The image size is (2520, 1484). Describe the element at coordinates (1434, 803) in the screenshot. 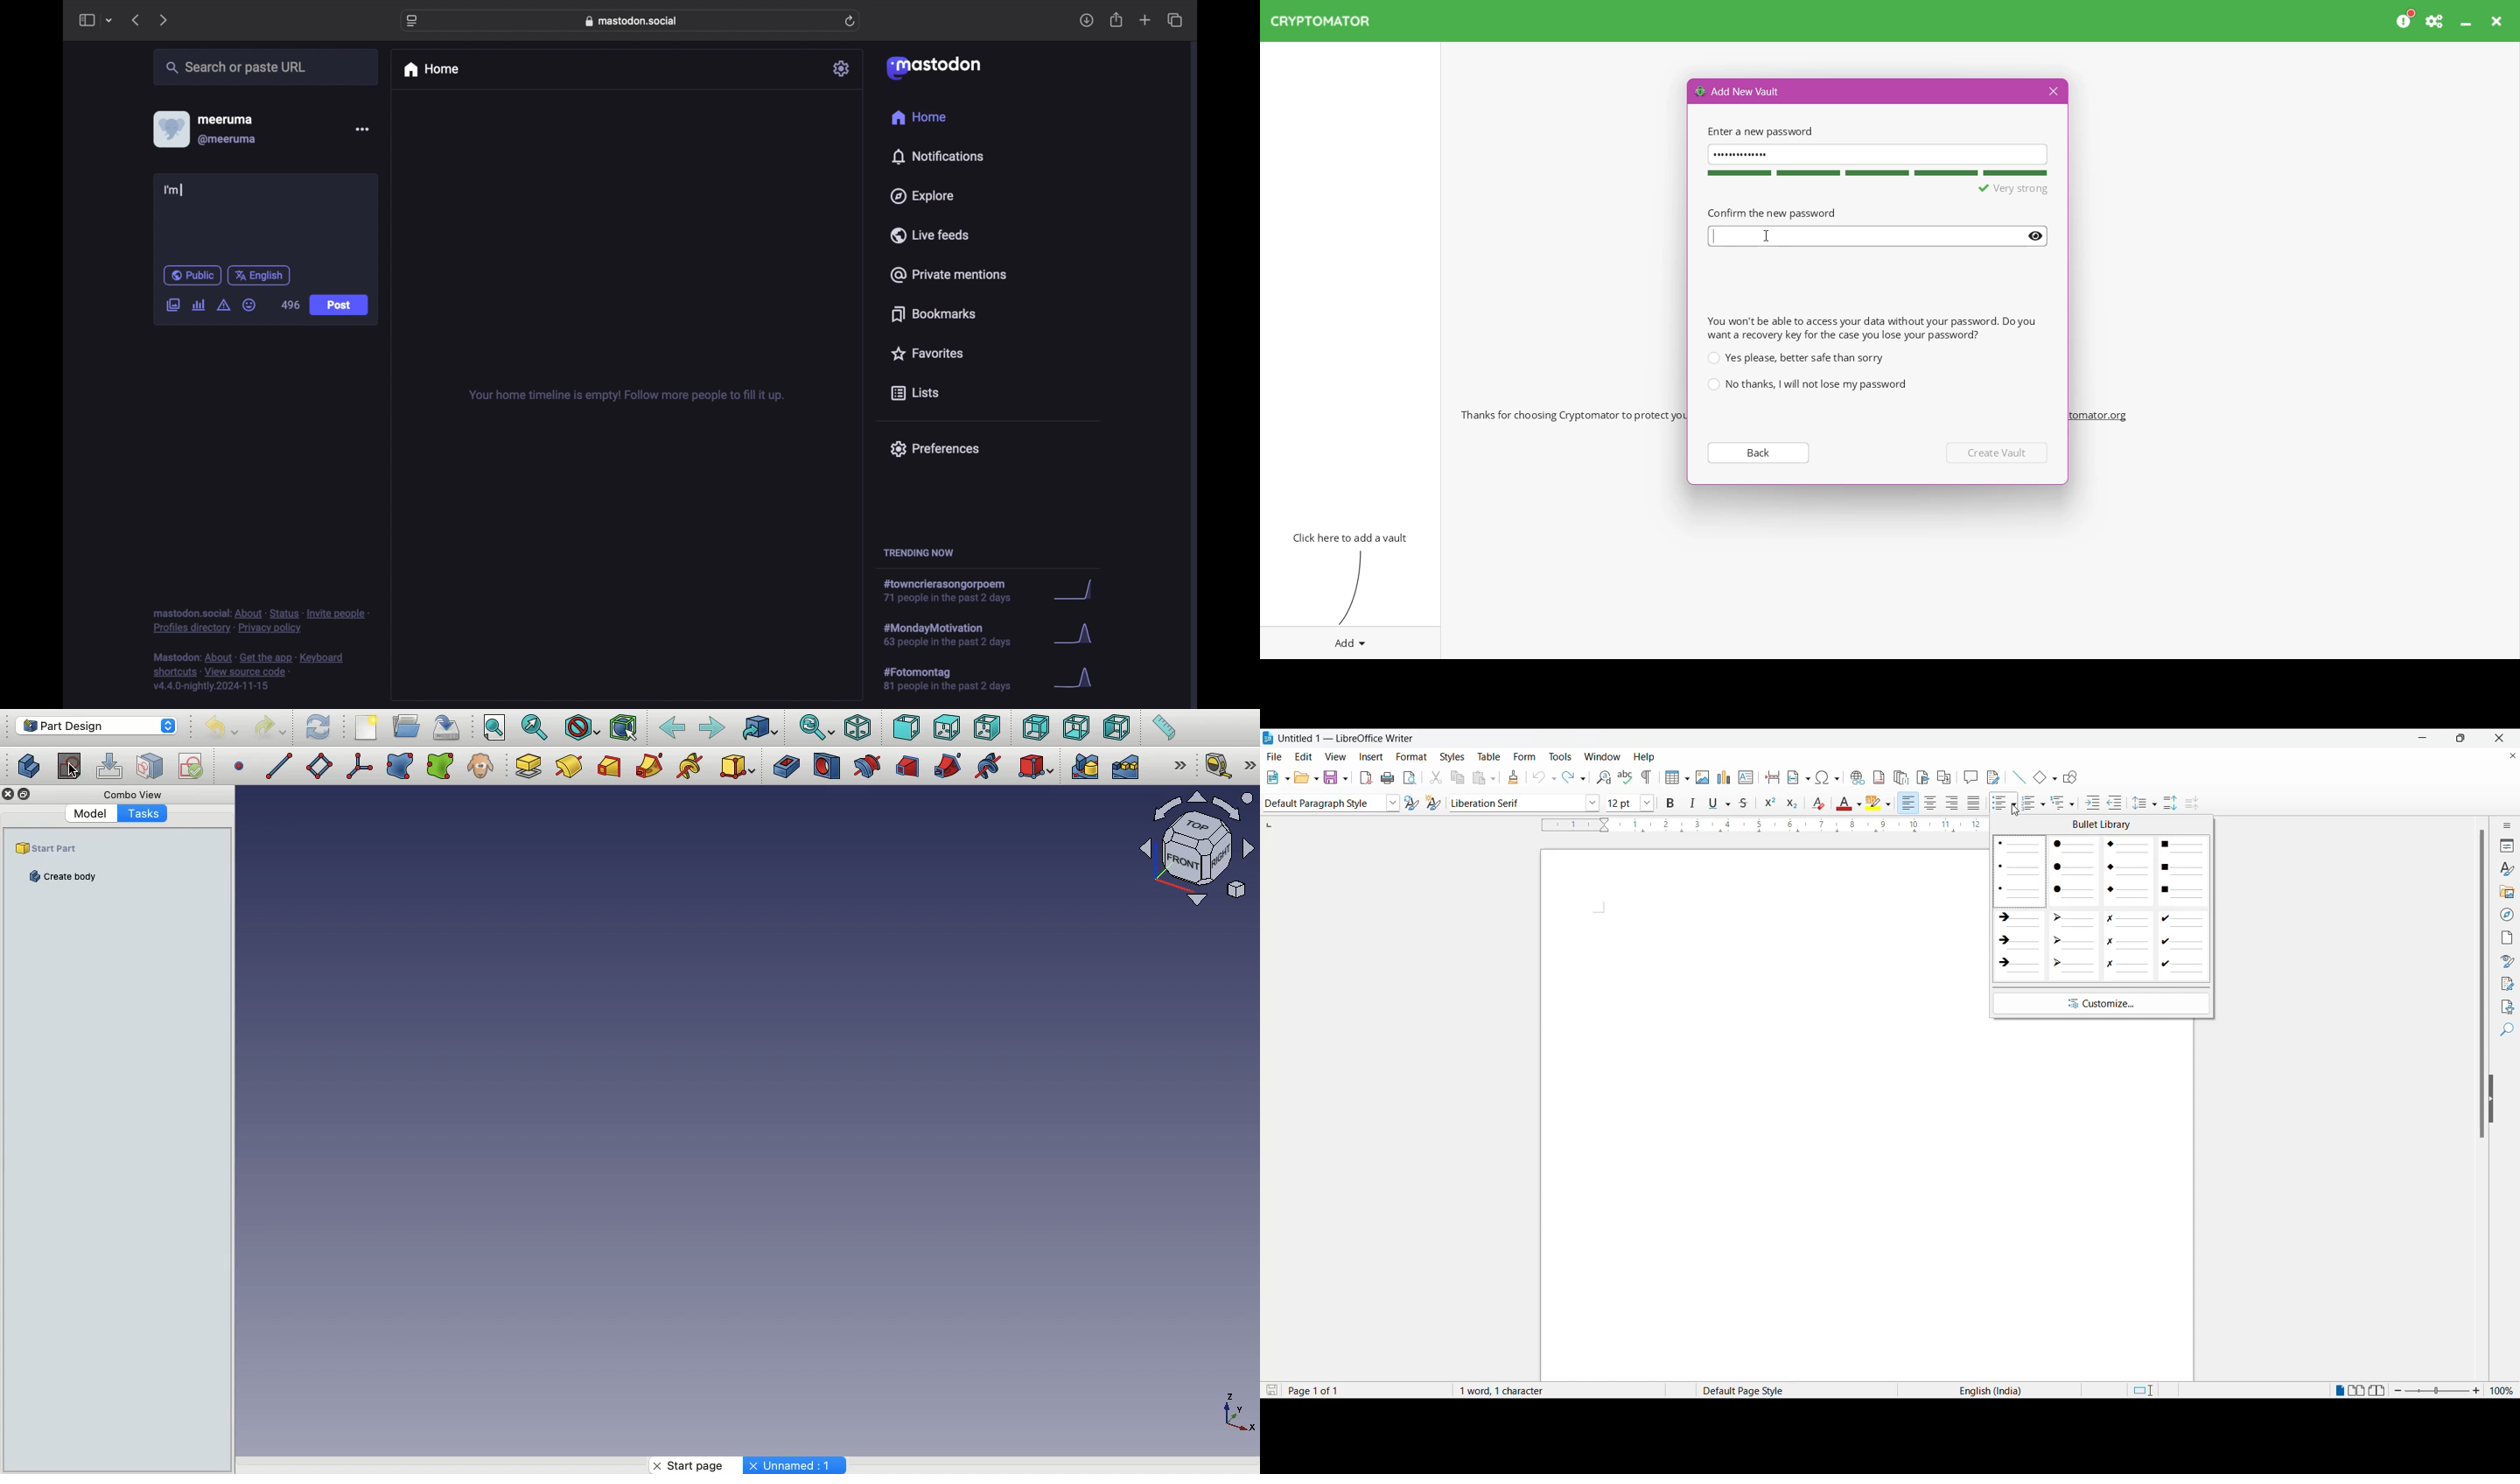

I see `change style` at that location.